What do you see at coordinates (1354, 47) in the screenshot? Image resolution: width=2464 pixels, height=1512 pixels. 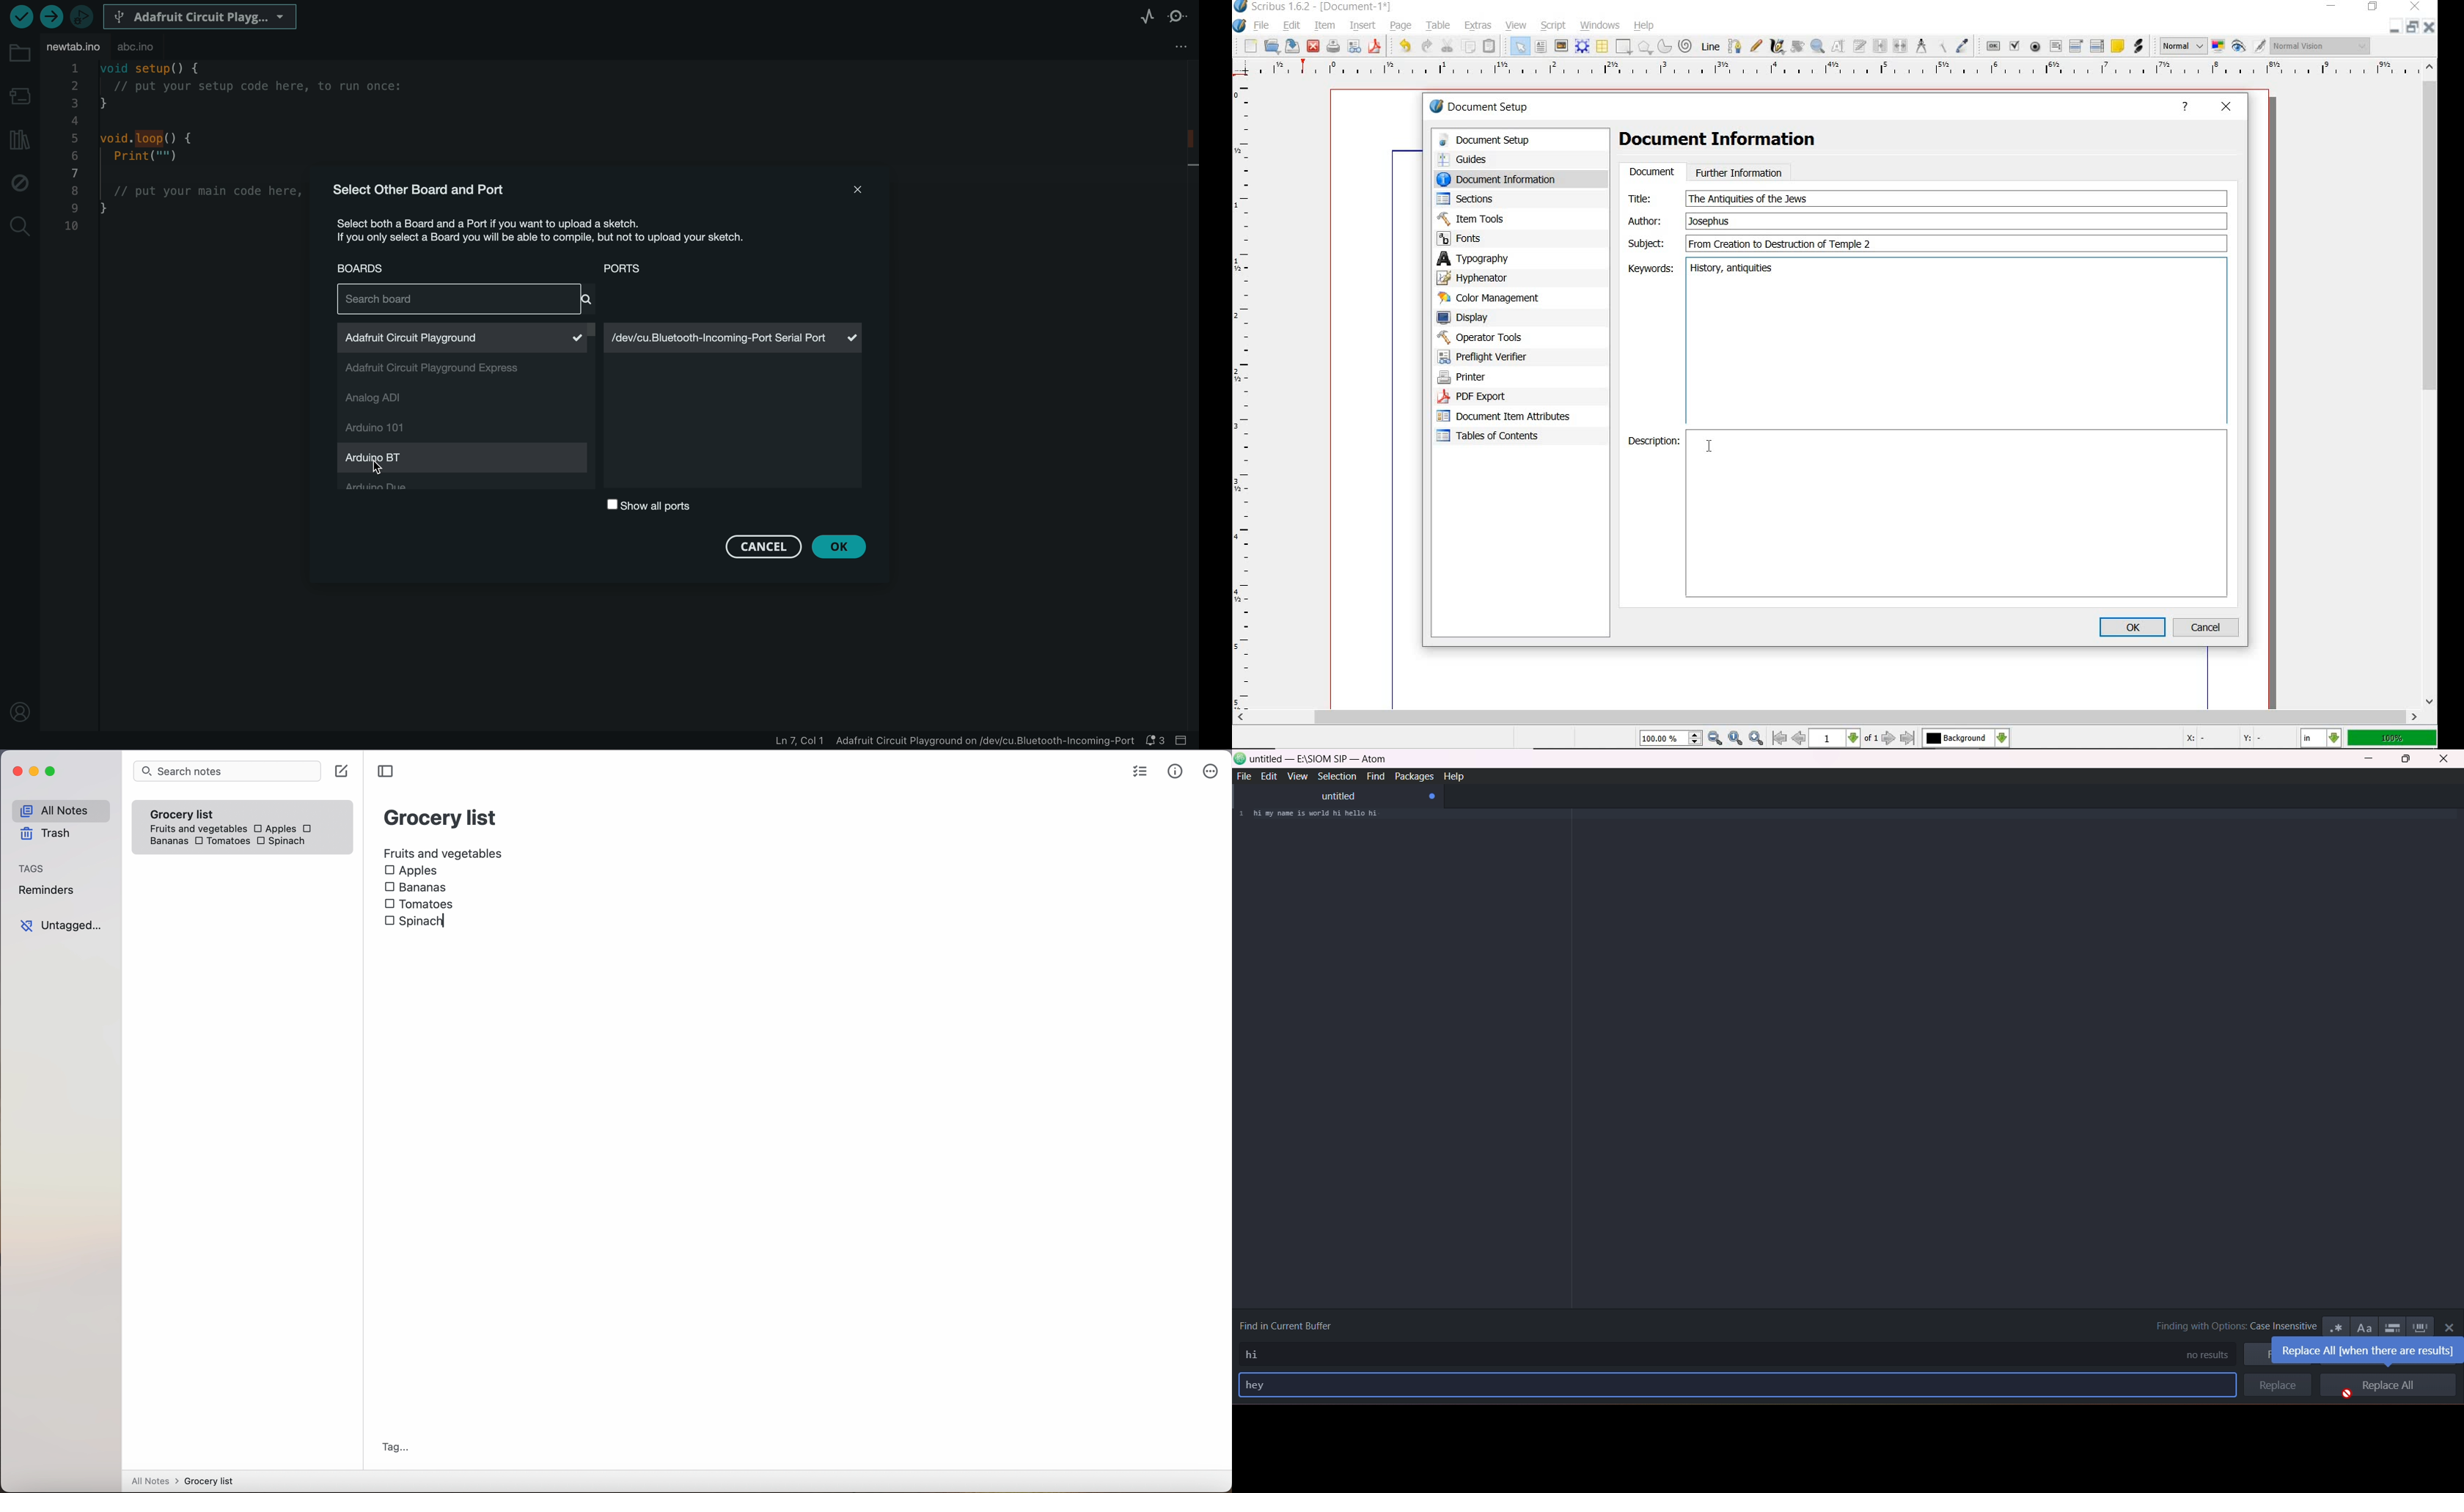 I see `preflight verifier` at bounding box center [1354, 47].